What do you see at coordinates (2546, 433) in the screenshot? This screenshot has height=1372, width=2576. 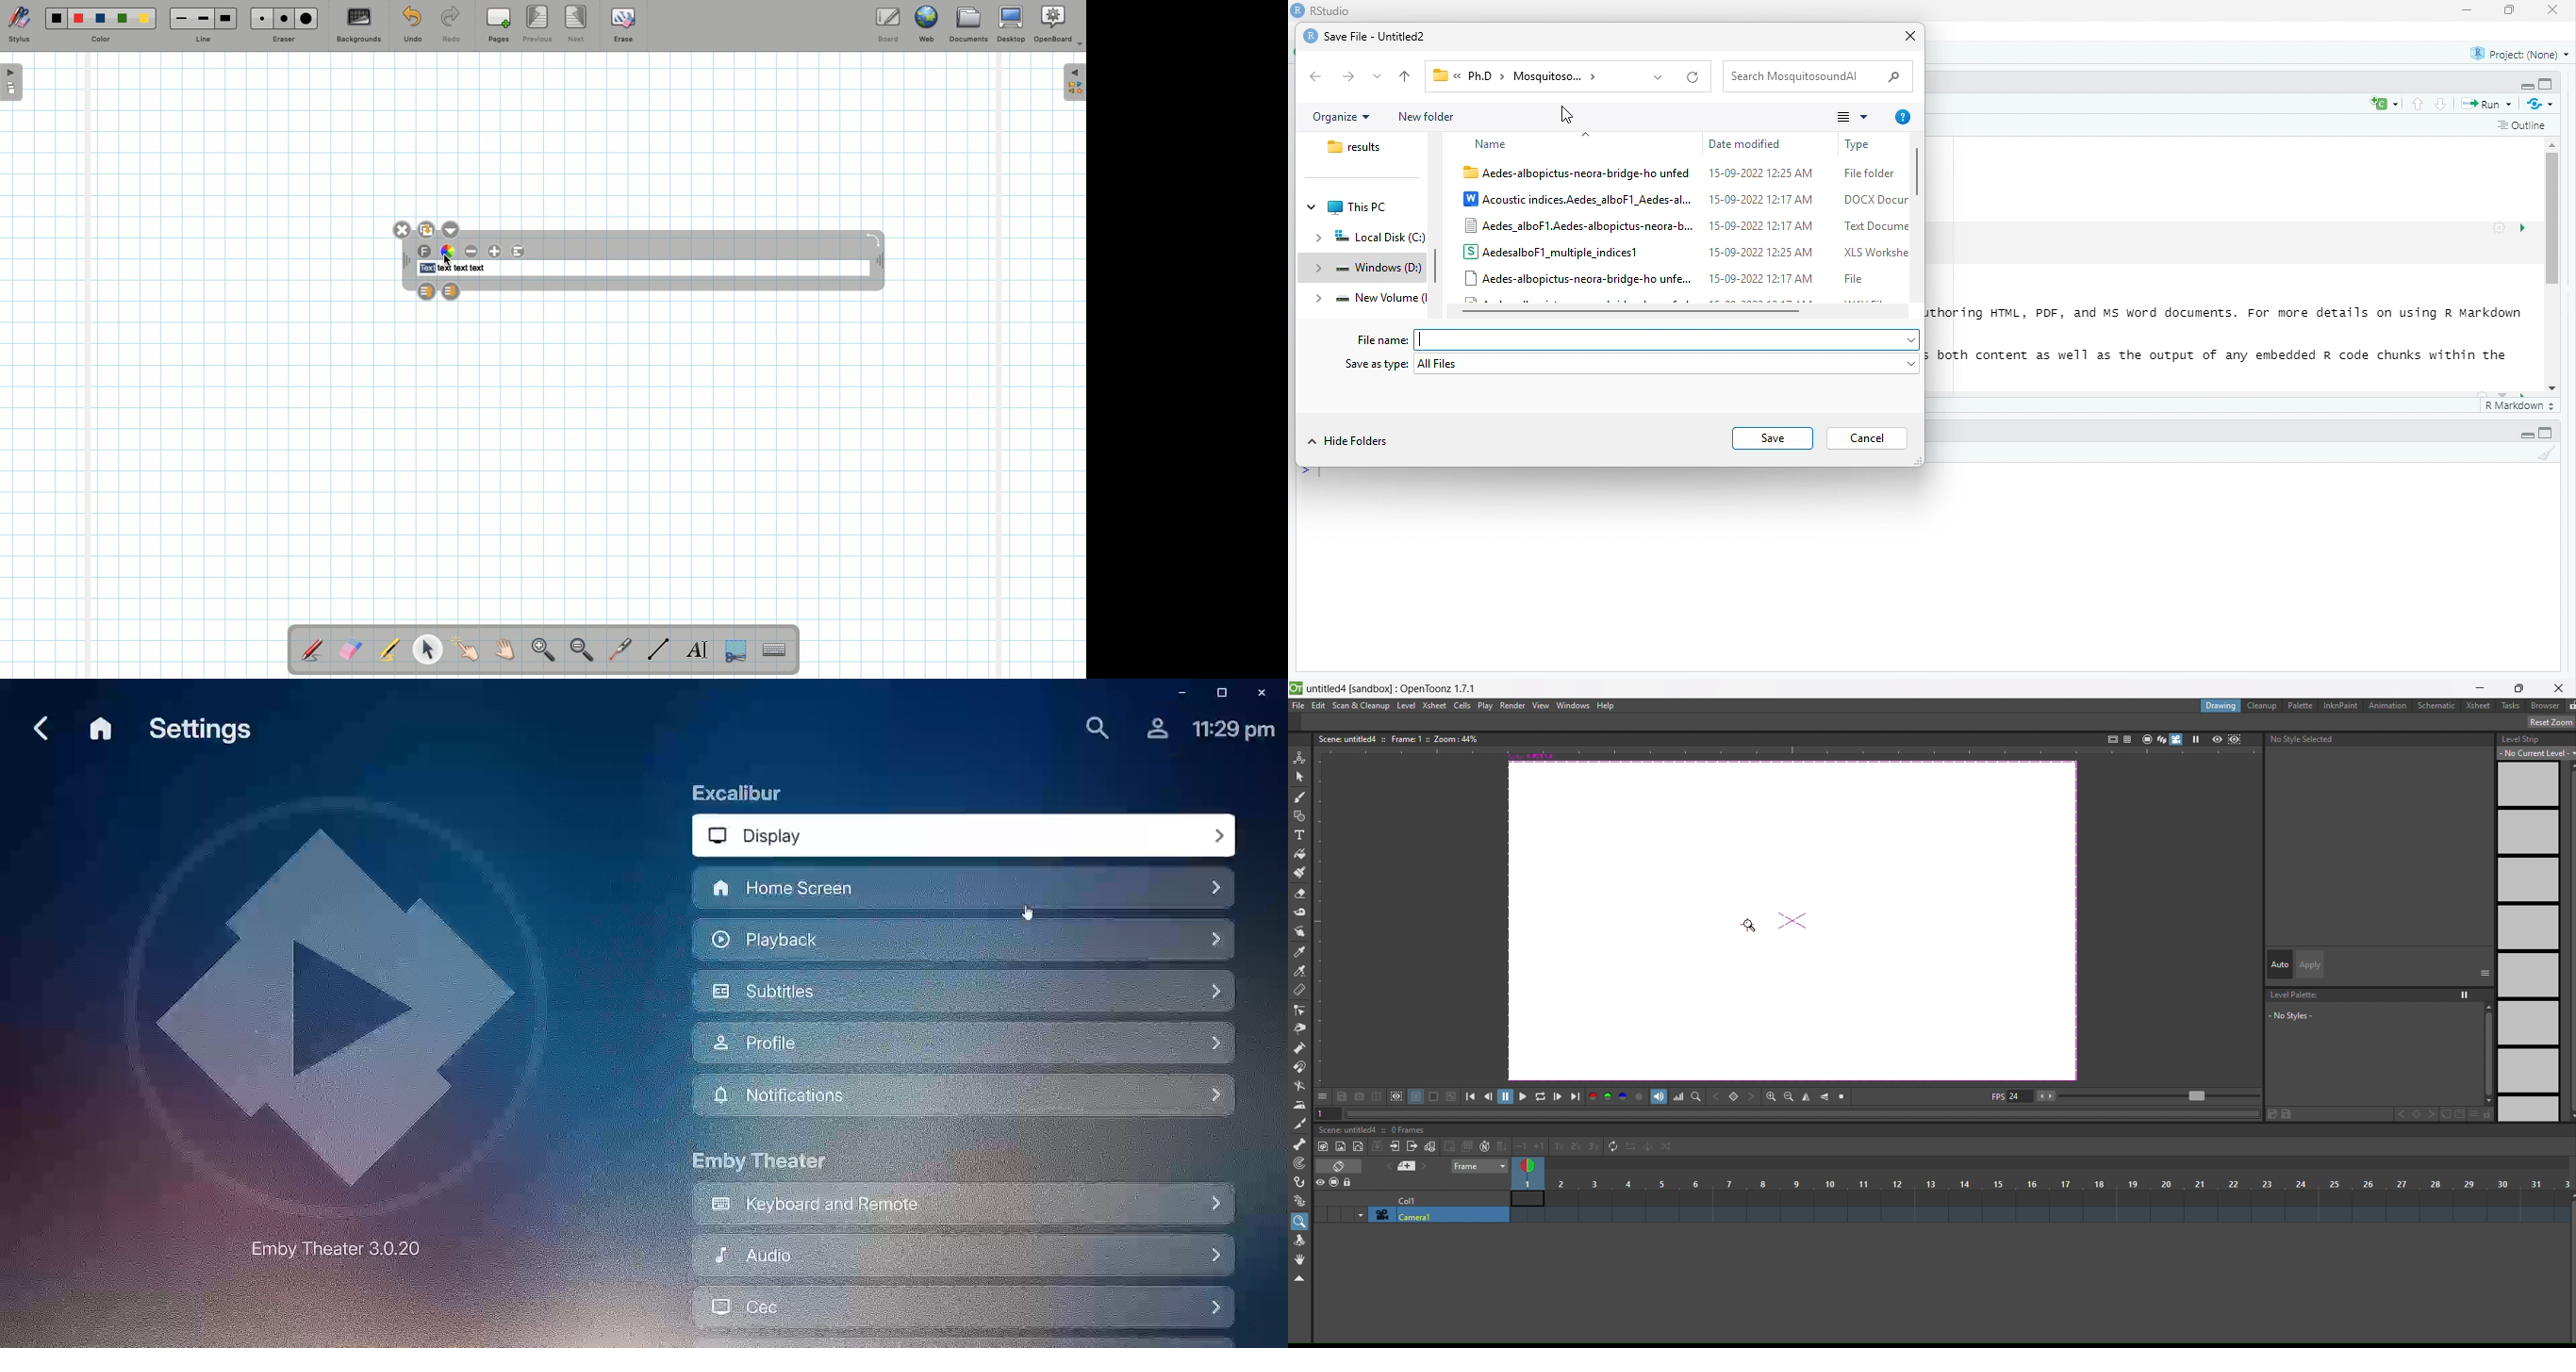 I see `full view` at bounding box center [2546, 433].